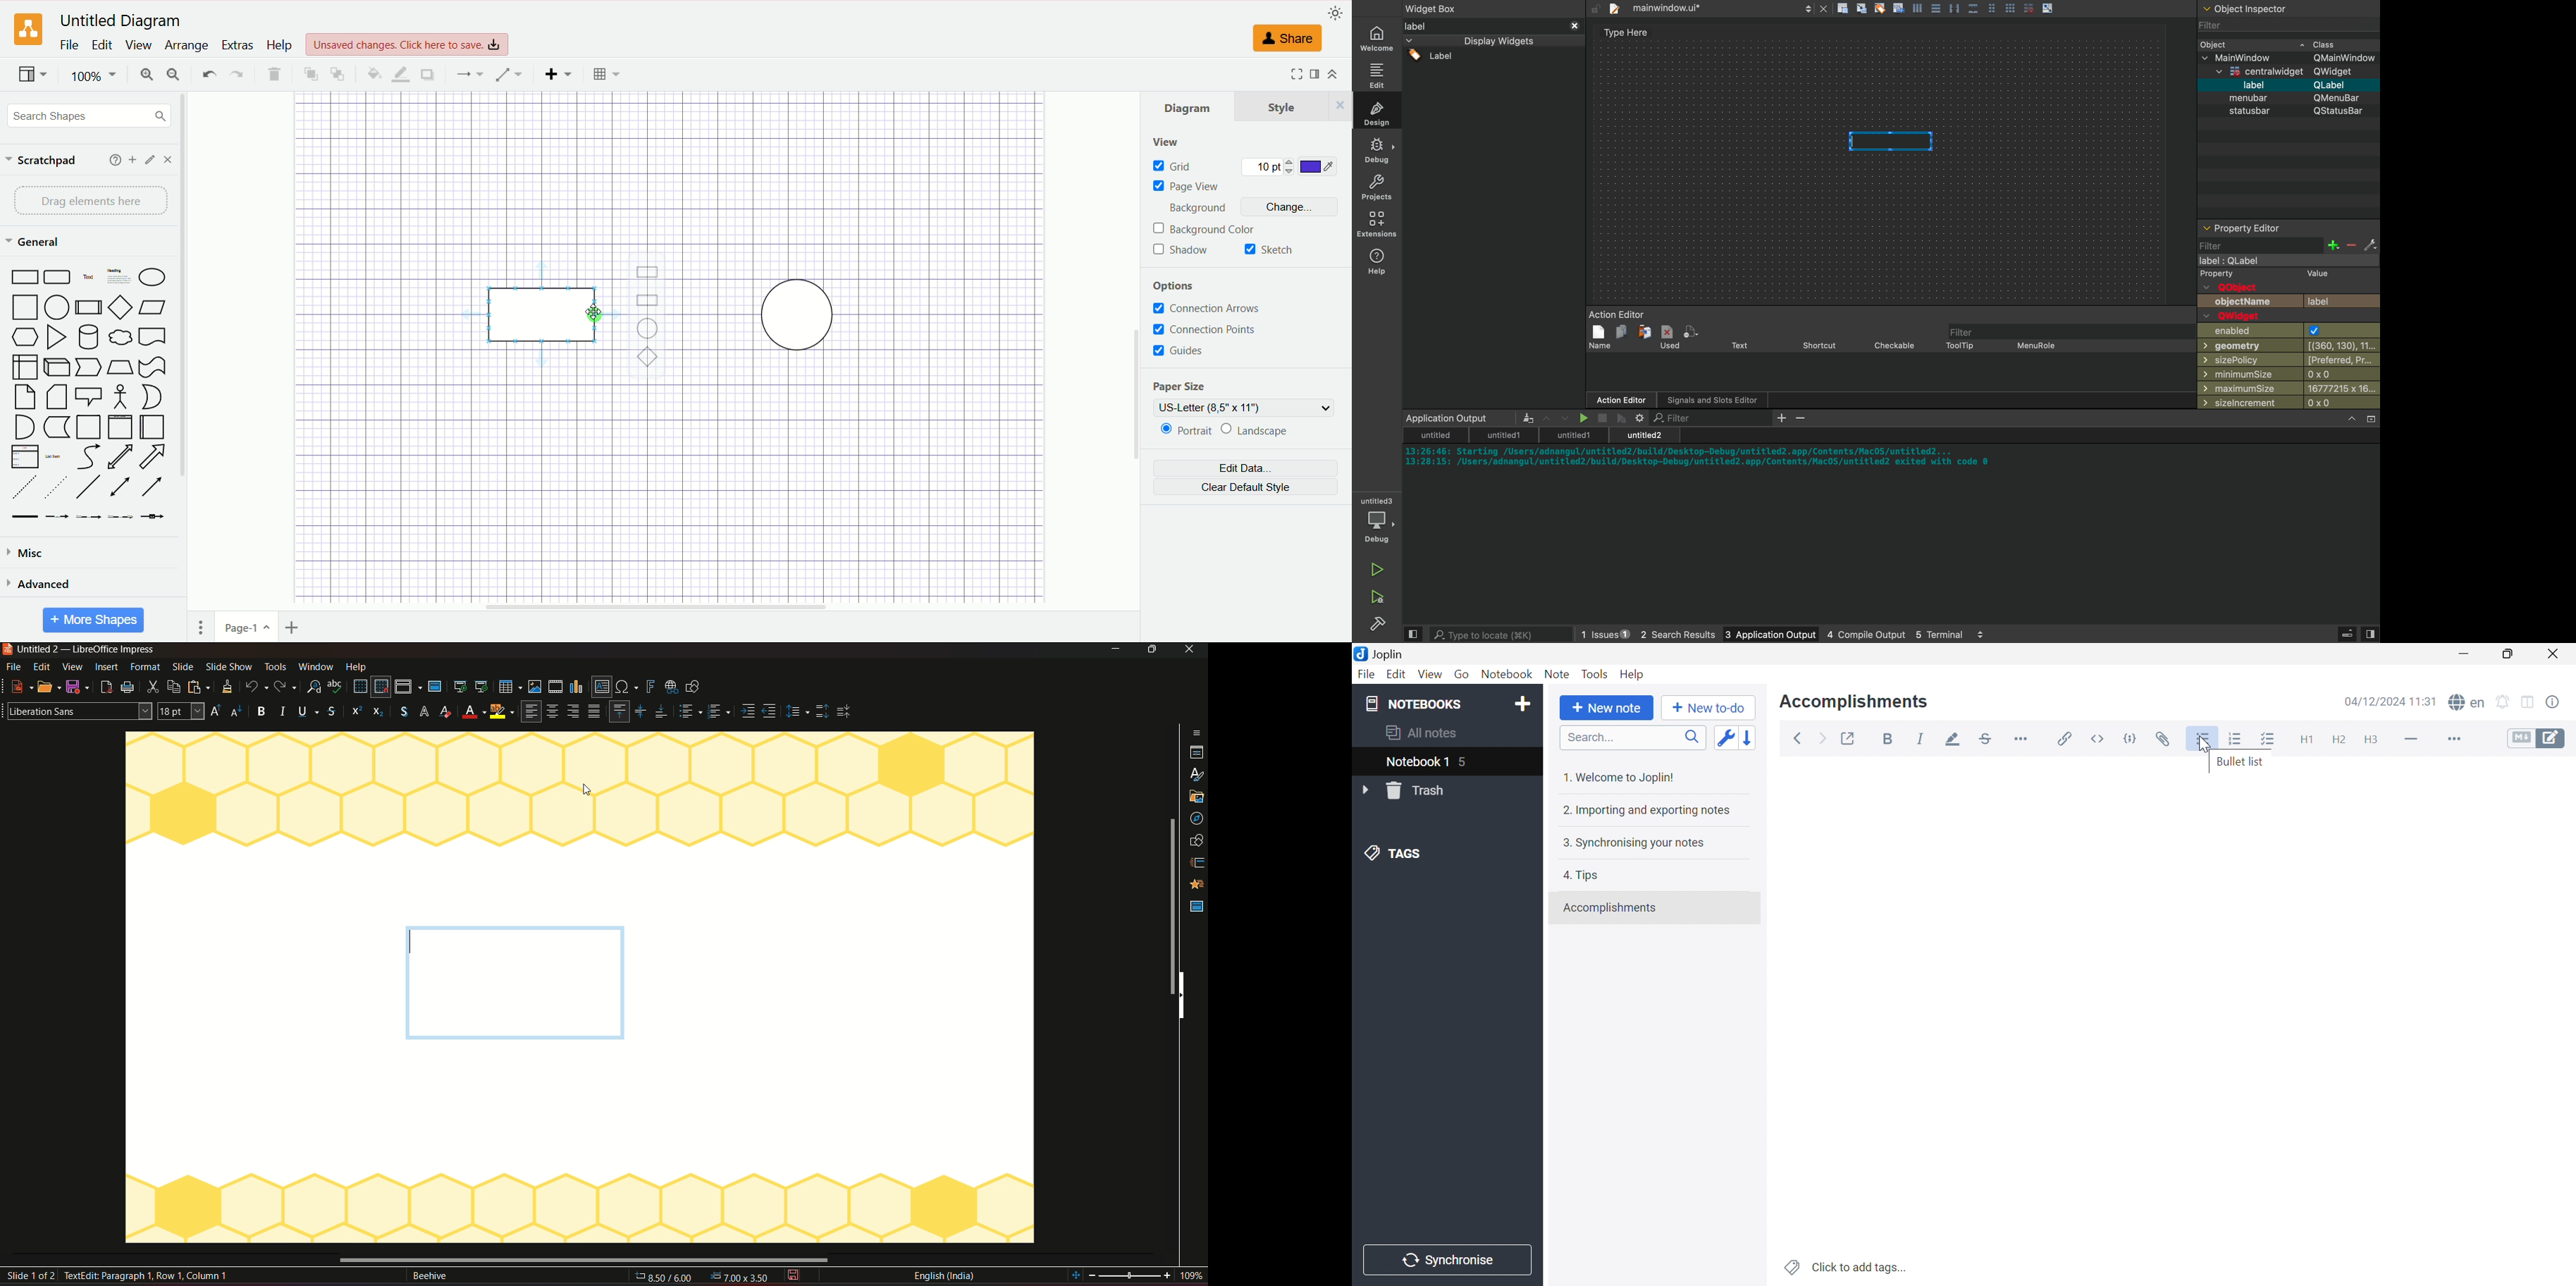 The image size is (2576, 1288). I want to click on US-letter (8,5" x 11"), so click(1245, 408).